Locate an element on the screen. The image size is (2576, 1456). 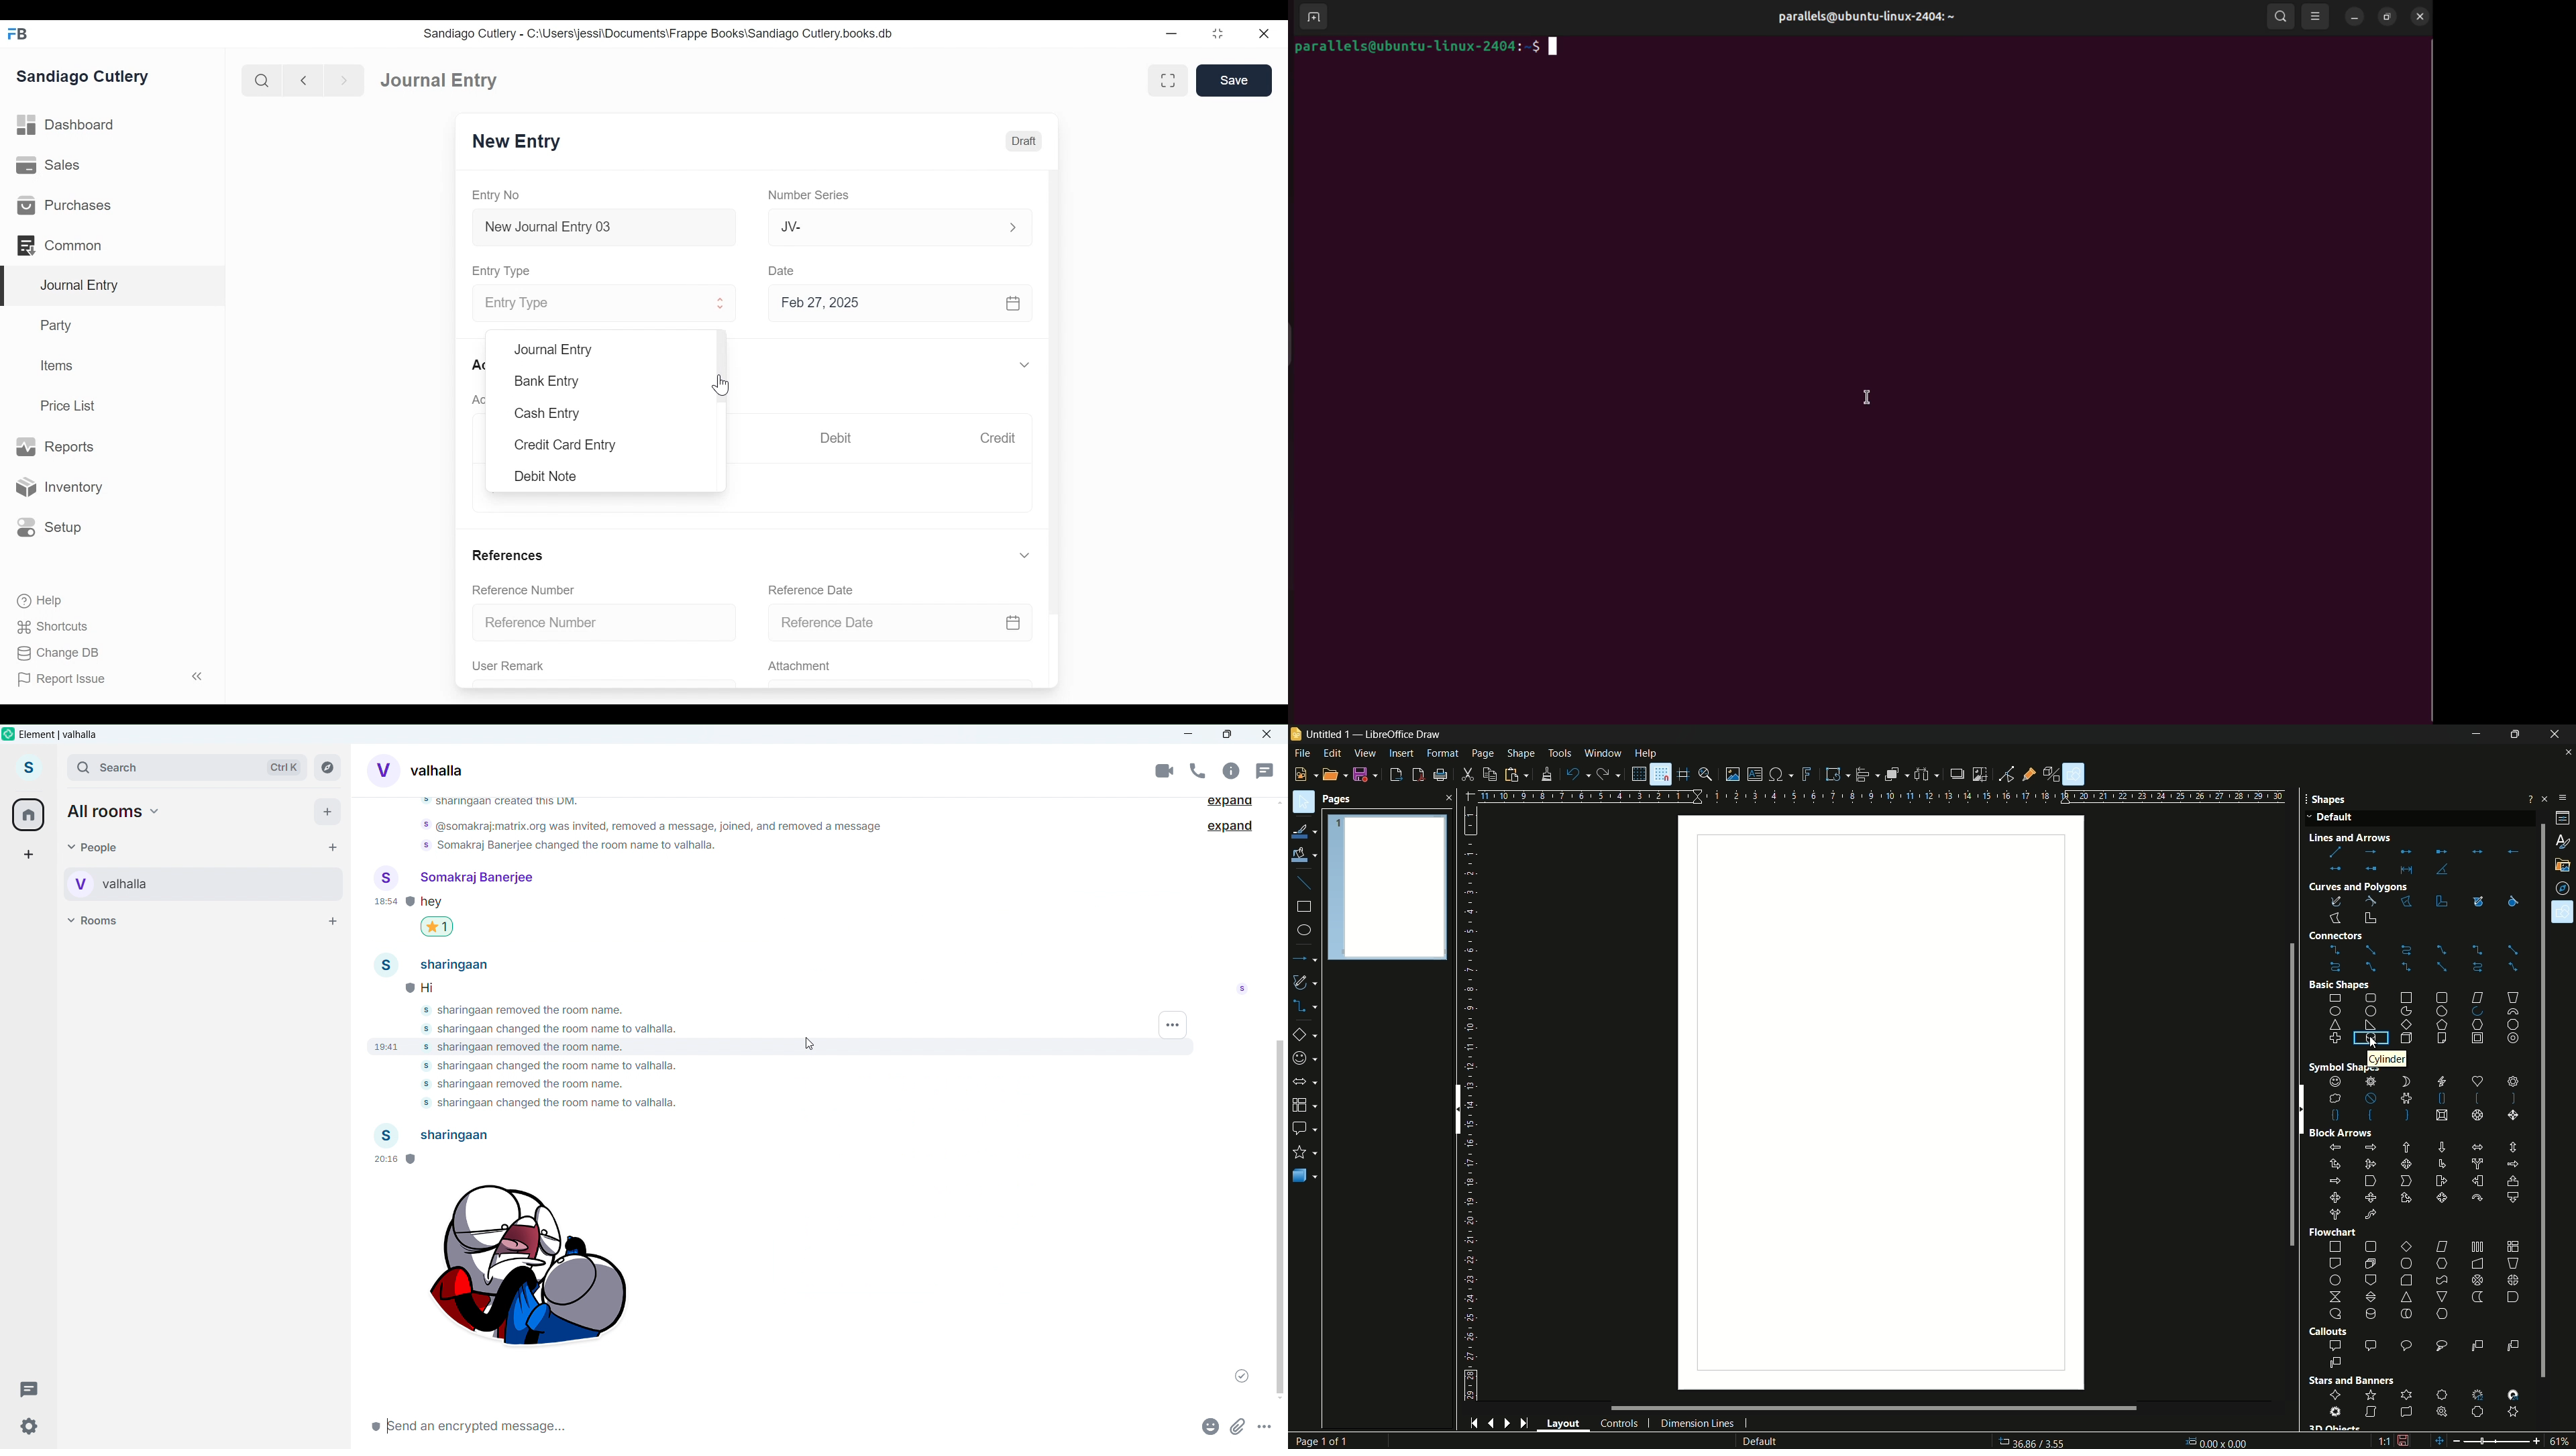
Cash Entry is located at coordinates (549, 412).